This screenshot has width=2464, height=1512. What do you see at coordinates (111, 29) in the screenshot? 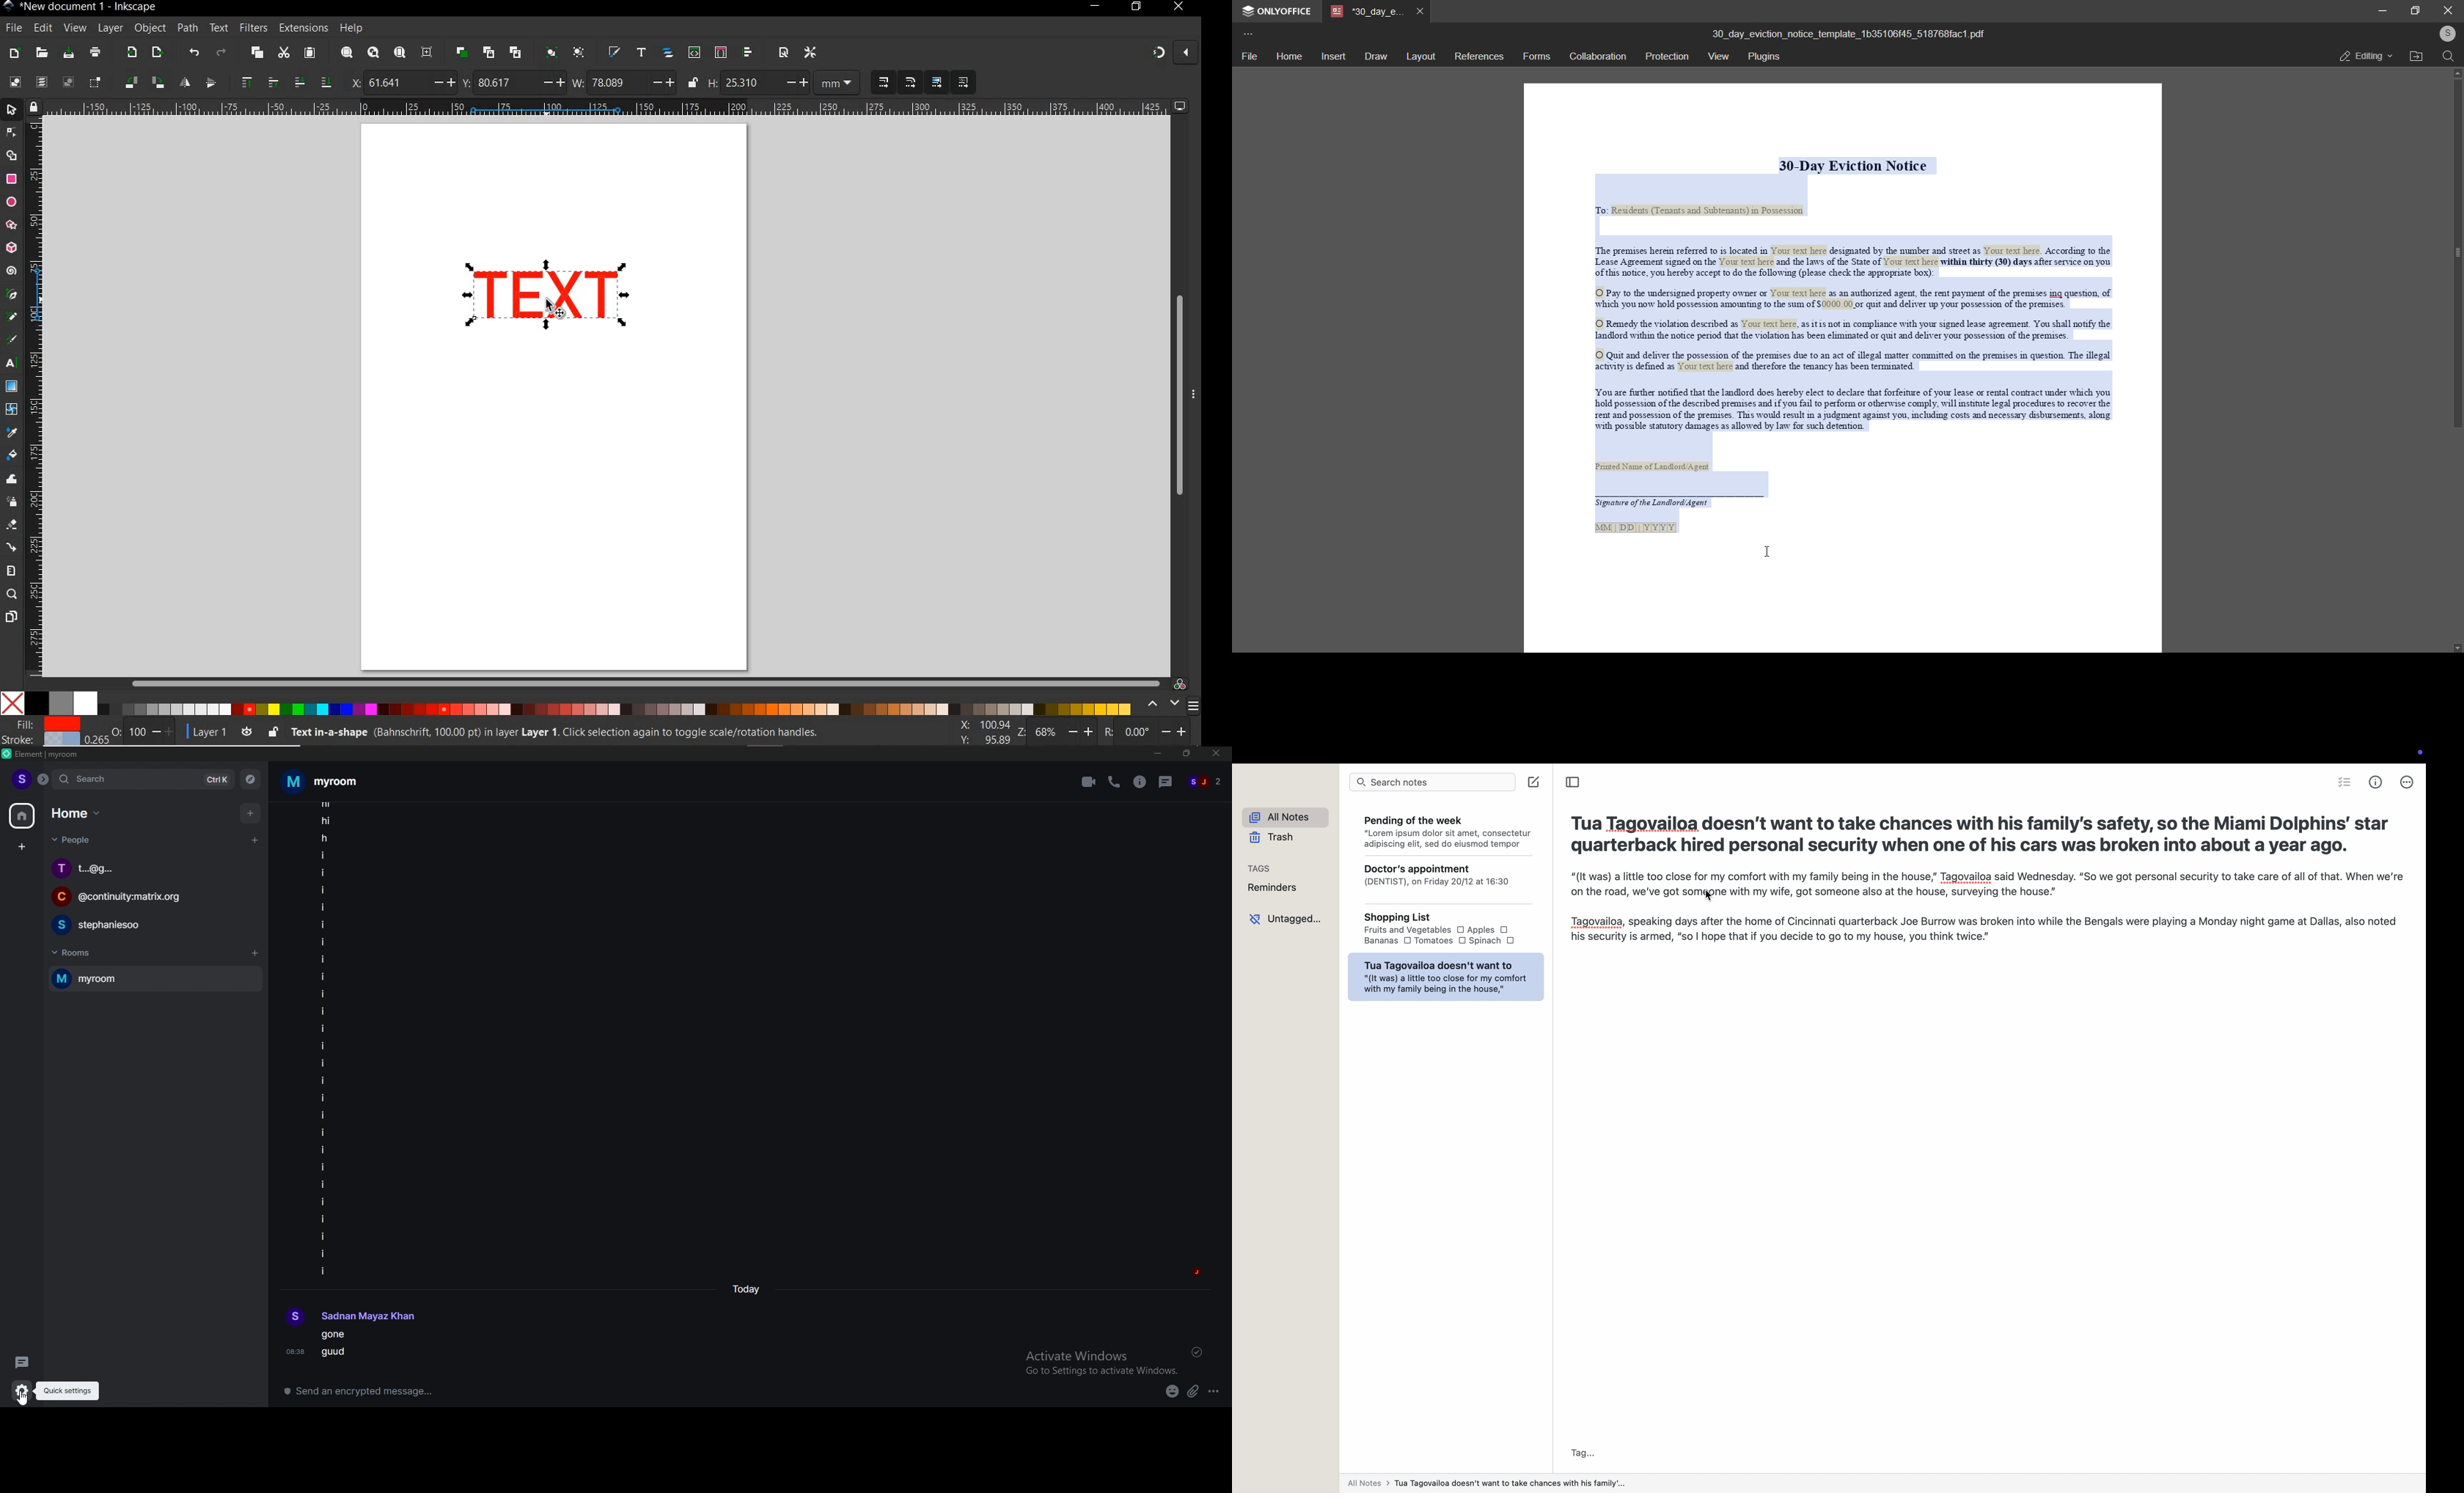
I see `layer` at bounding box center [111, 29].